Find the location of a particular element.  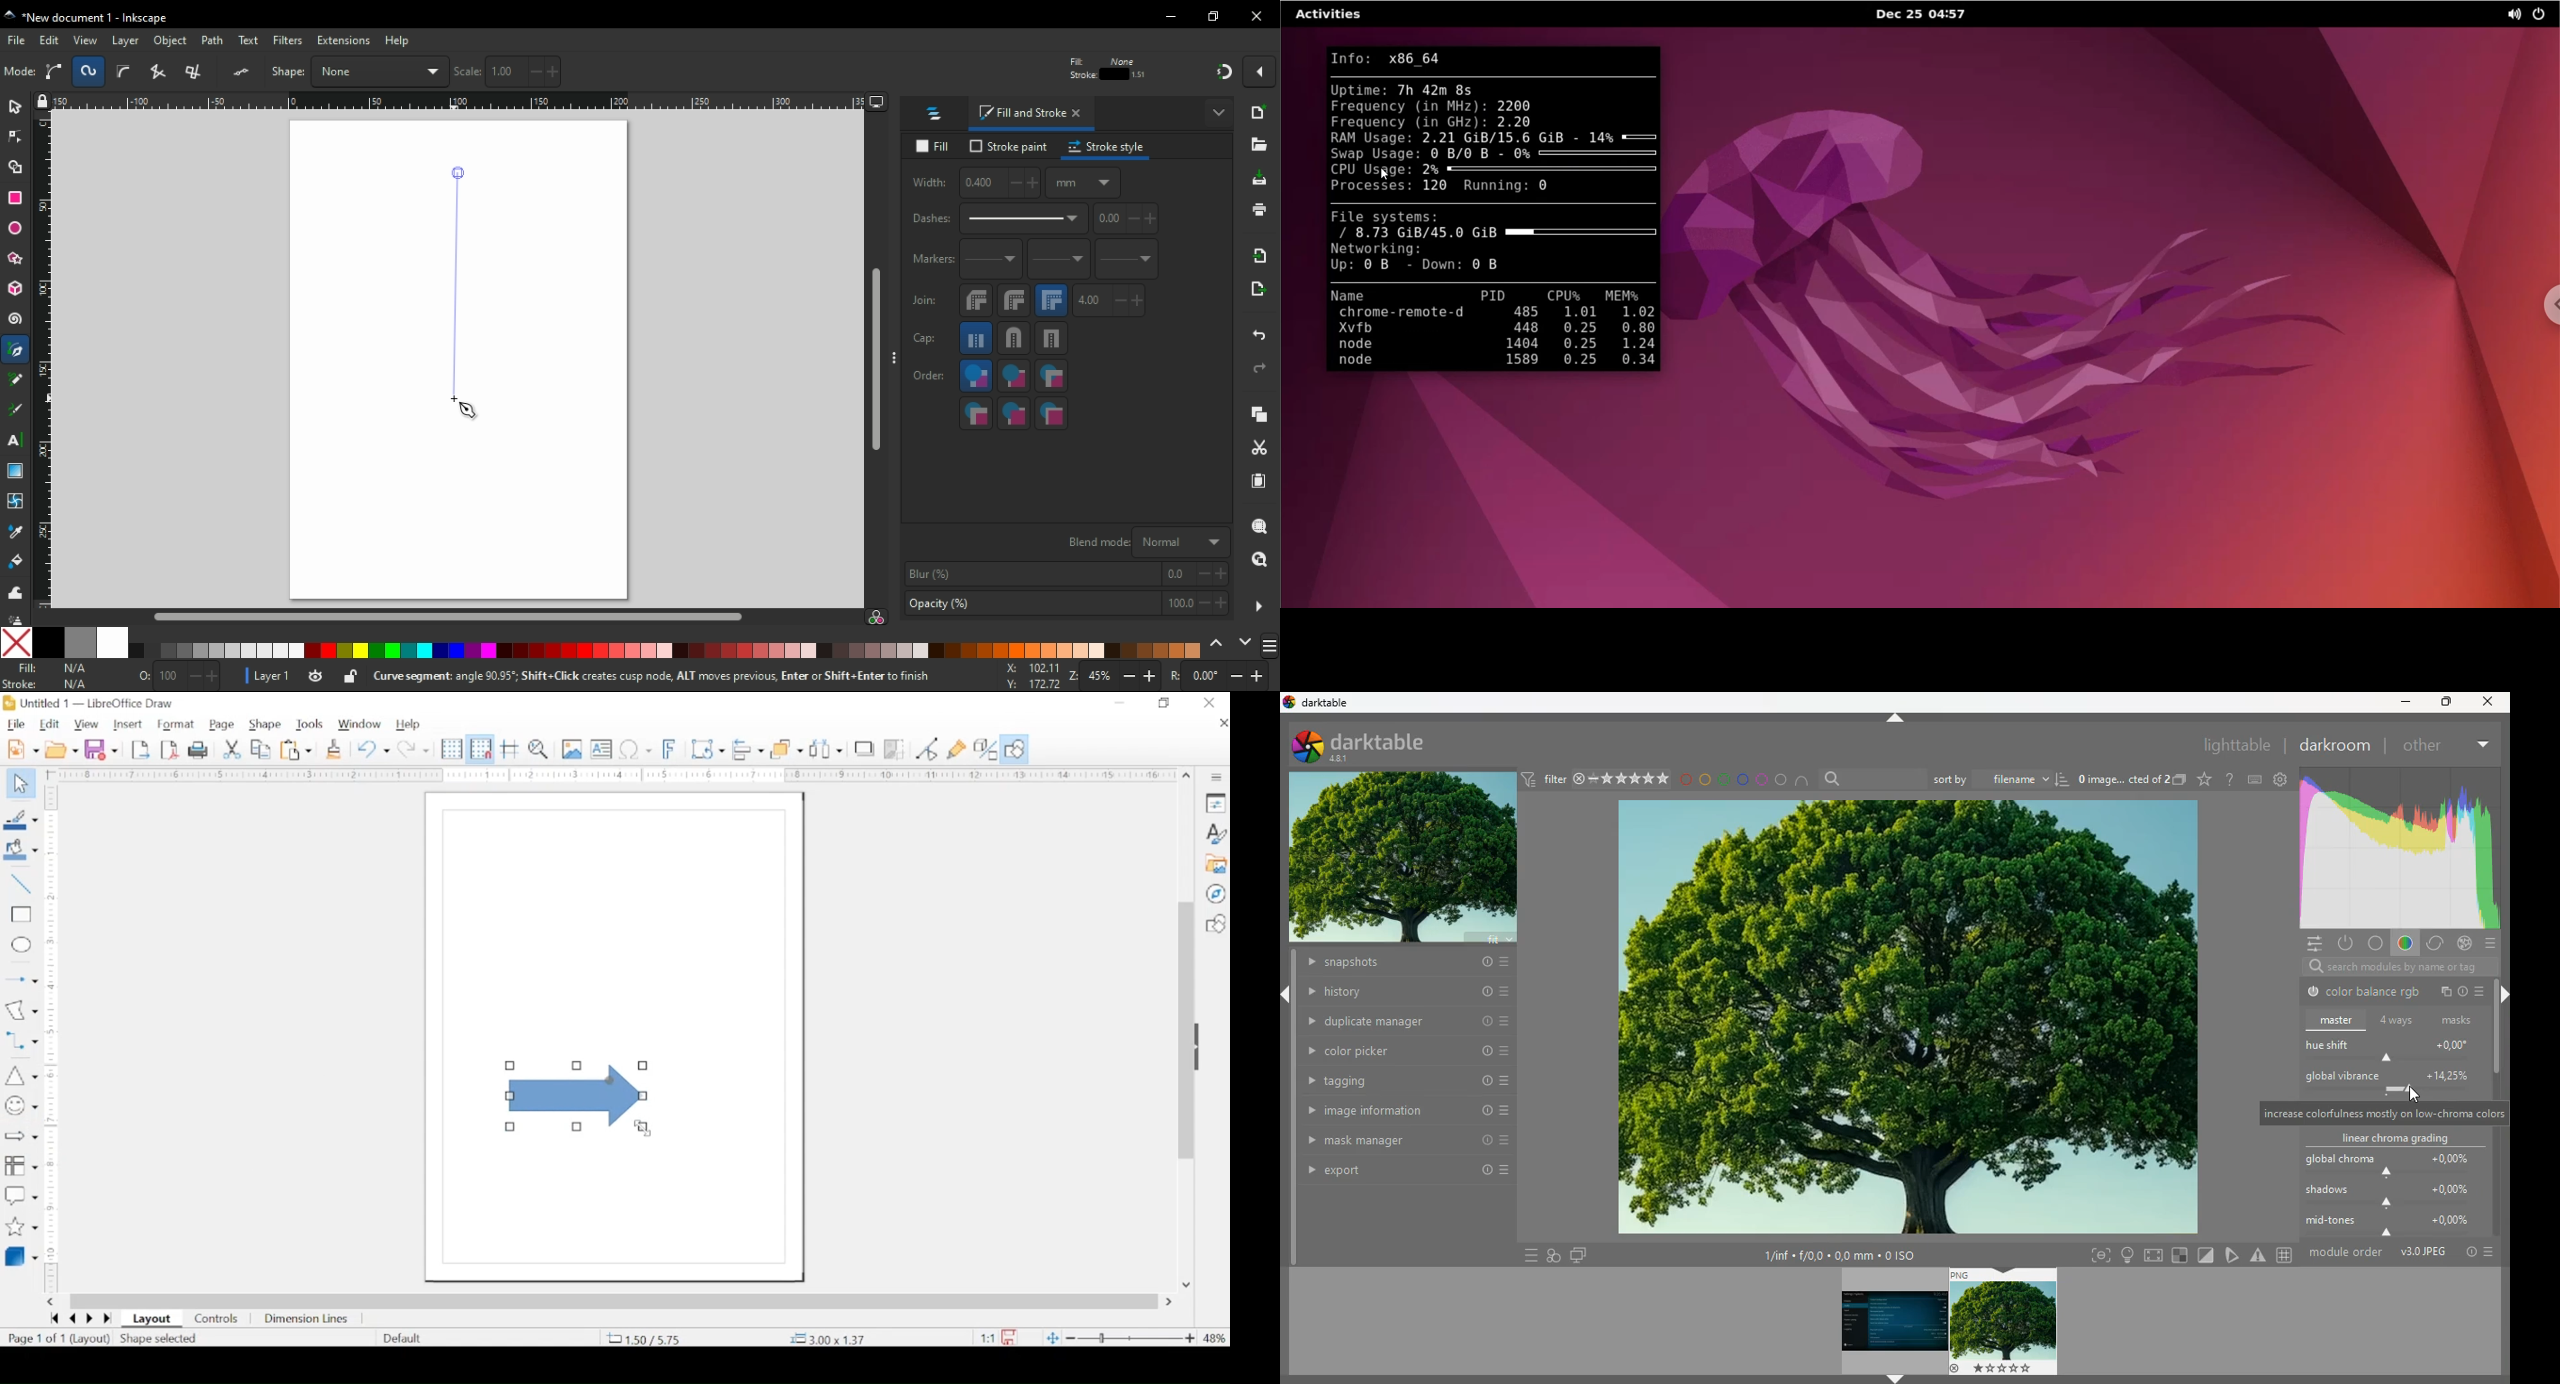

more settings is located at coordinates (1259, 607).